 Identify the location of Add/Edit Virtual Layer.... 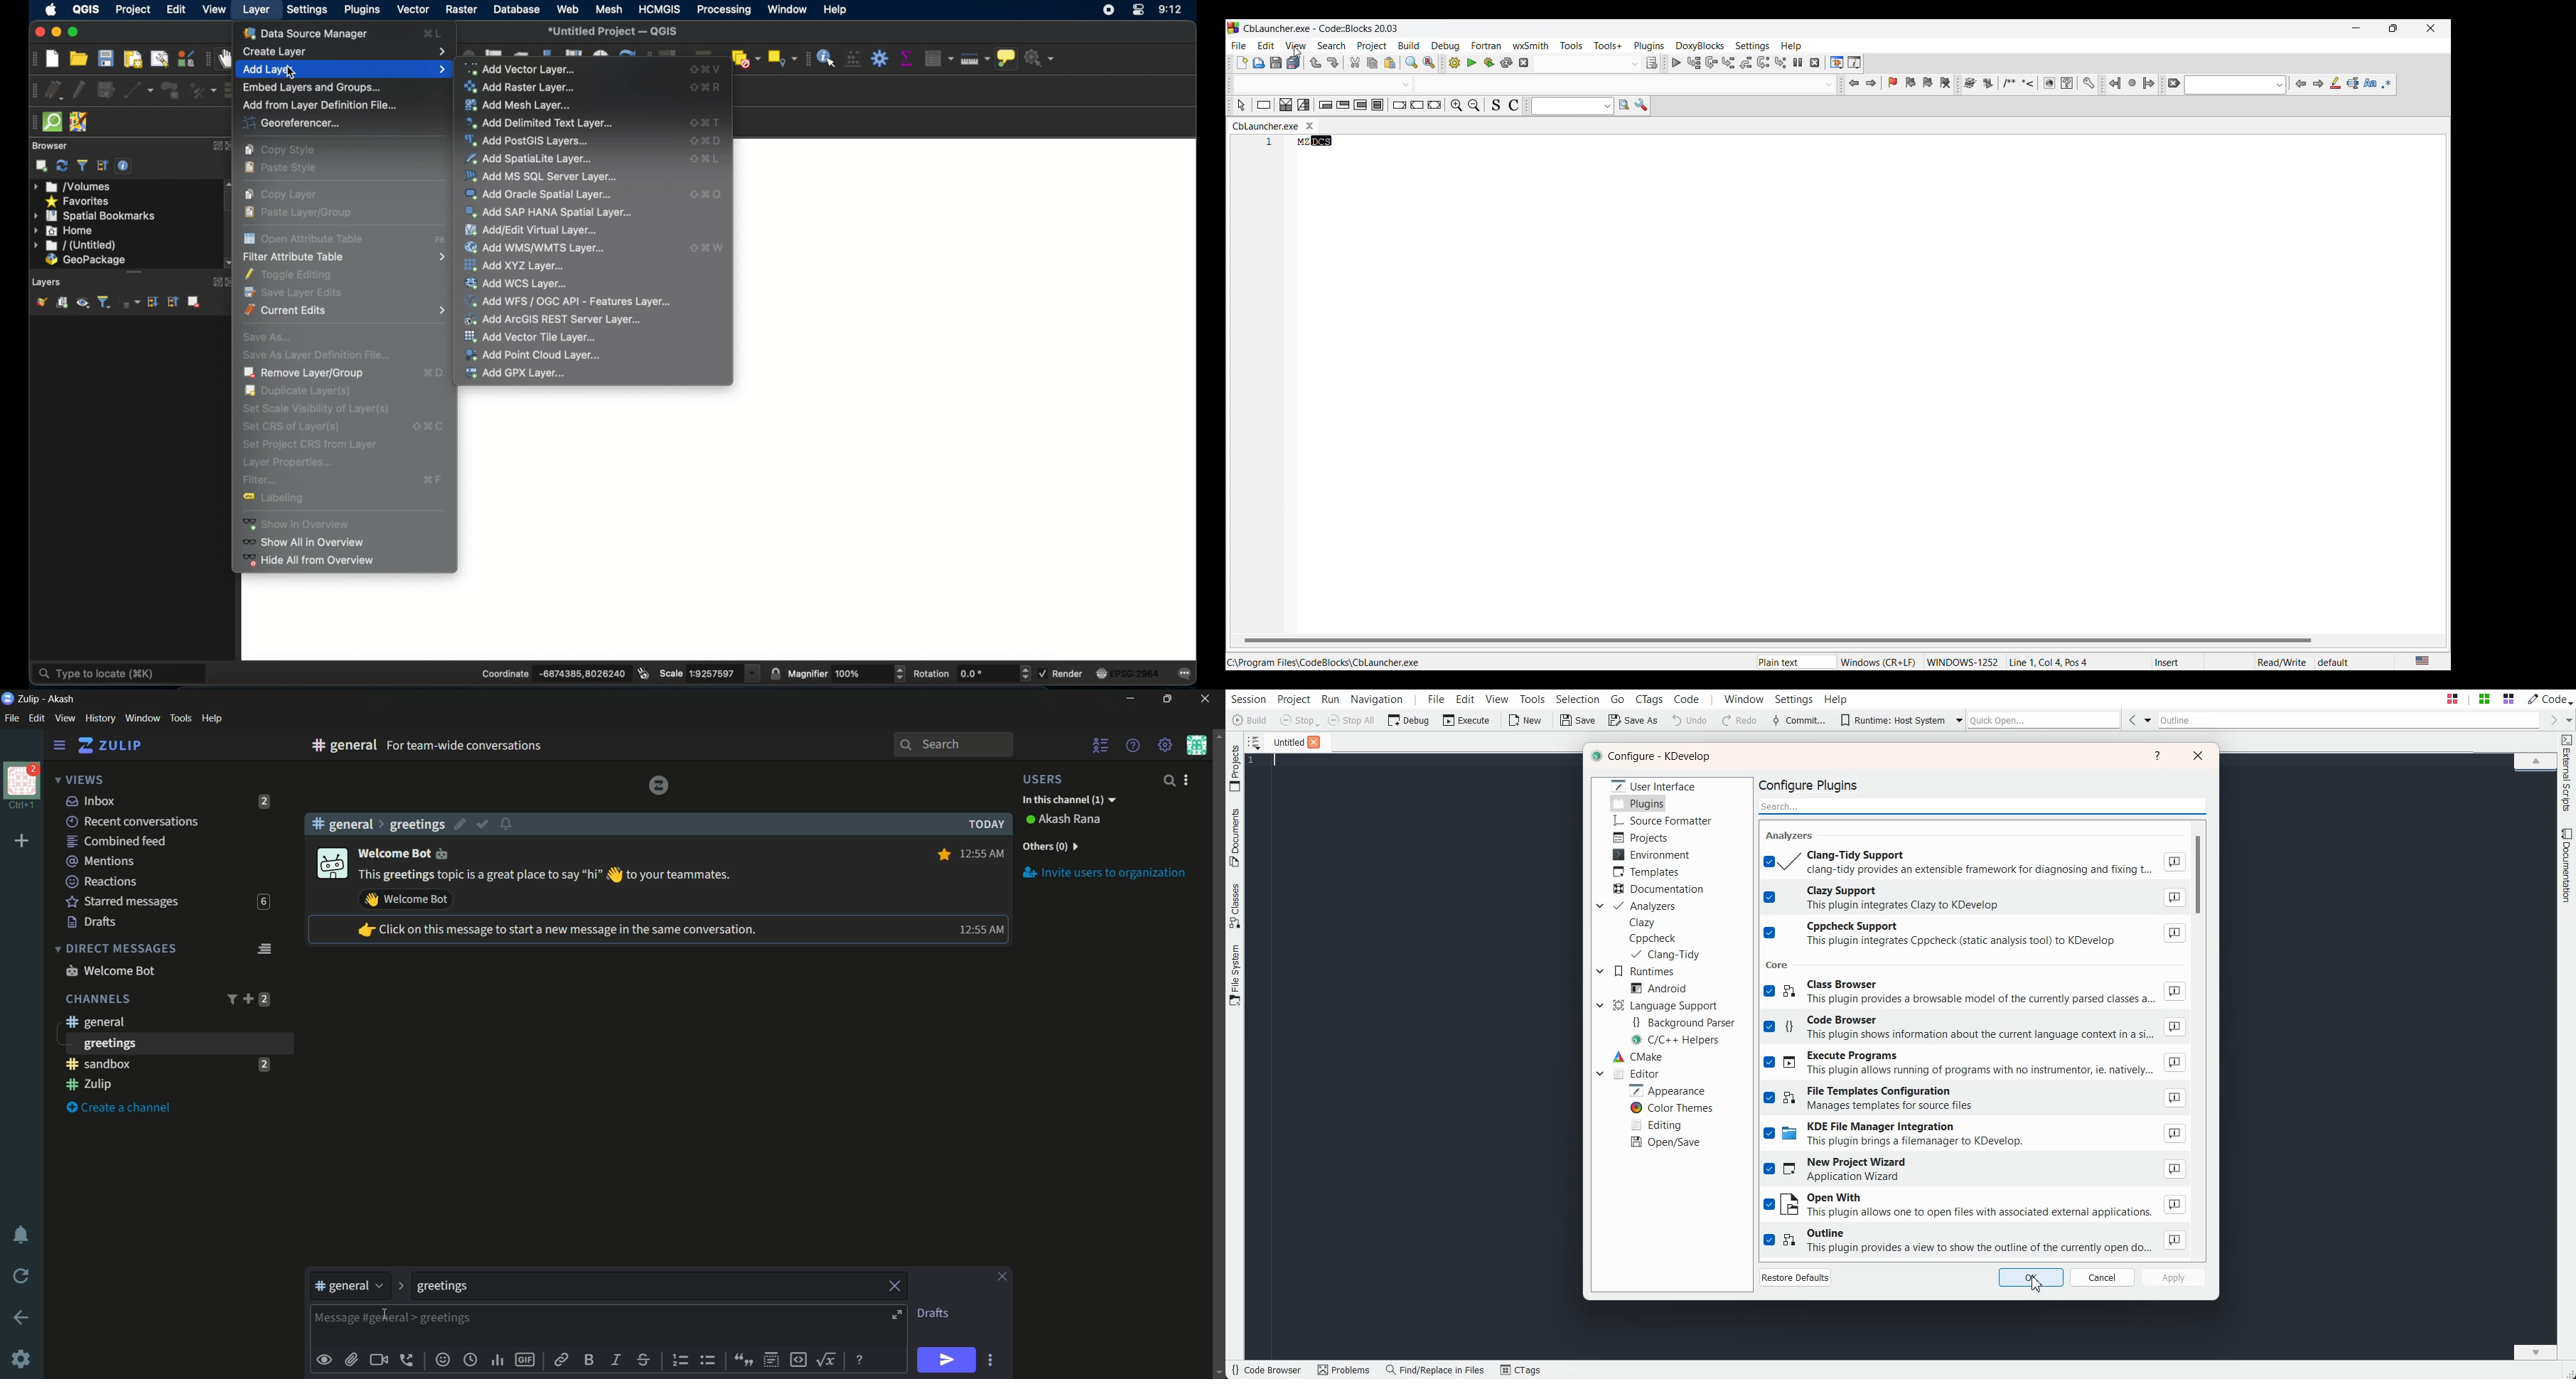
(597, 229).